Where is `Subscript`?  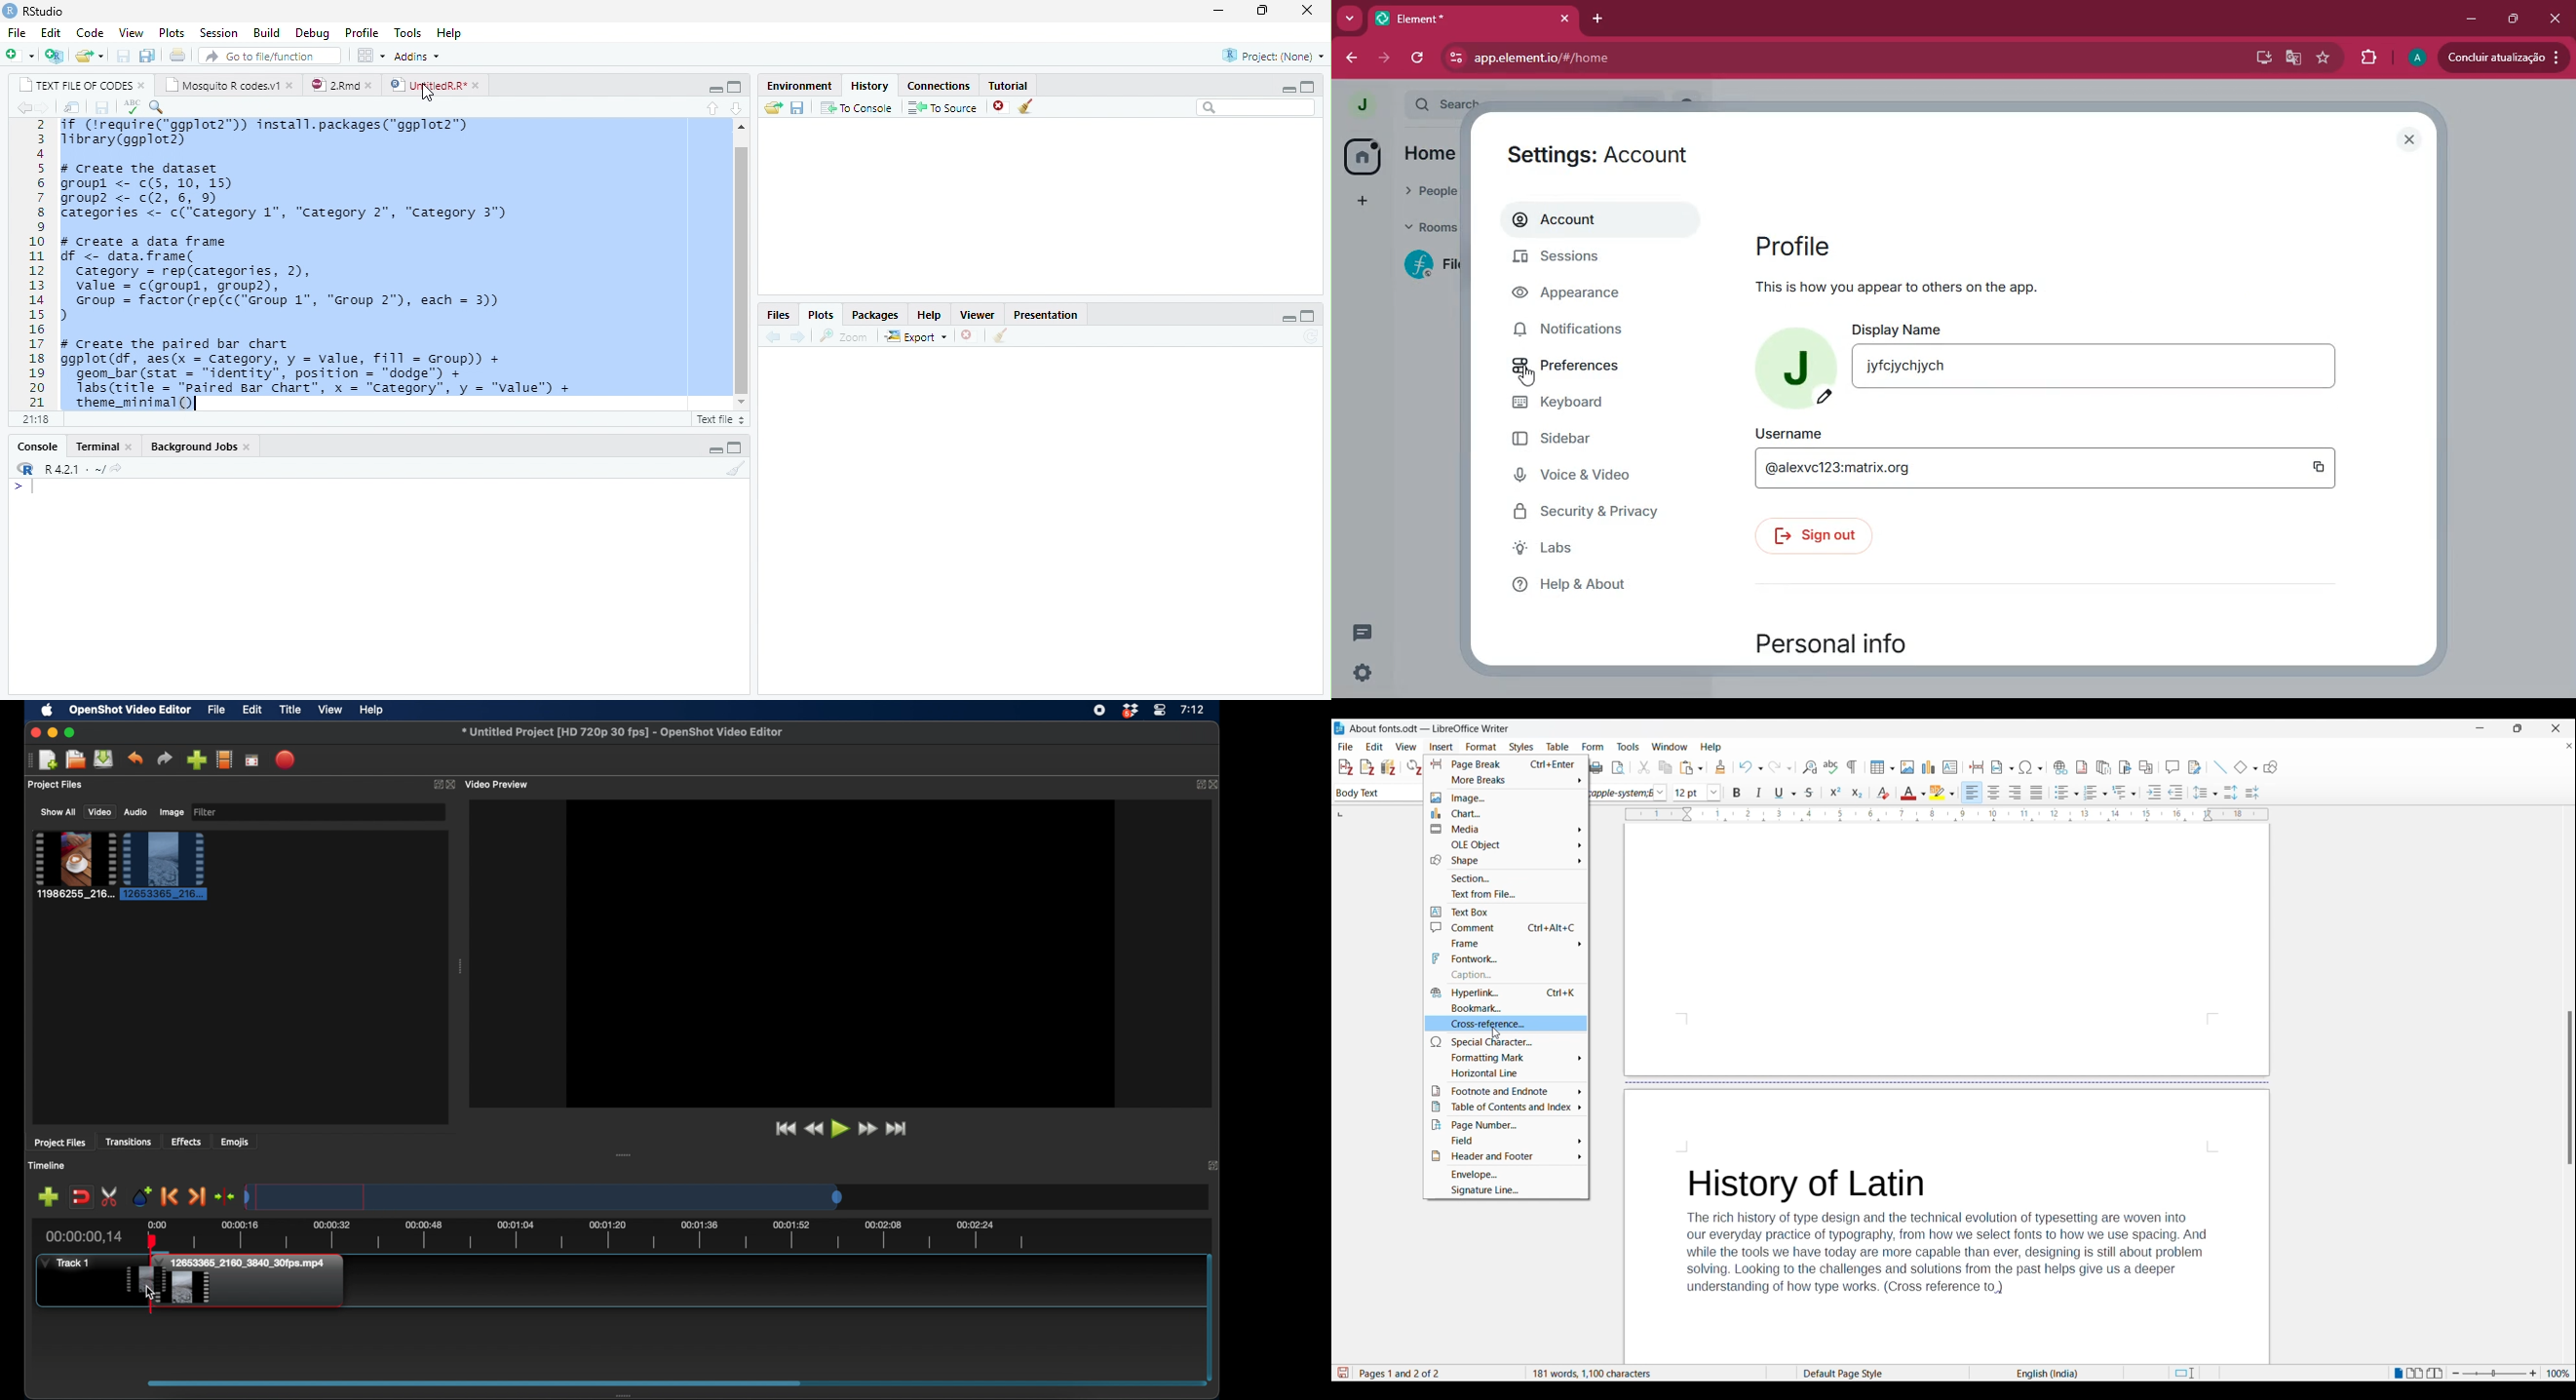
Subscript is located at coordinates (1858, 793).